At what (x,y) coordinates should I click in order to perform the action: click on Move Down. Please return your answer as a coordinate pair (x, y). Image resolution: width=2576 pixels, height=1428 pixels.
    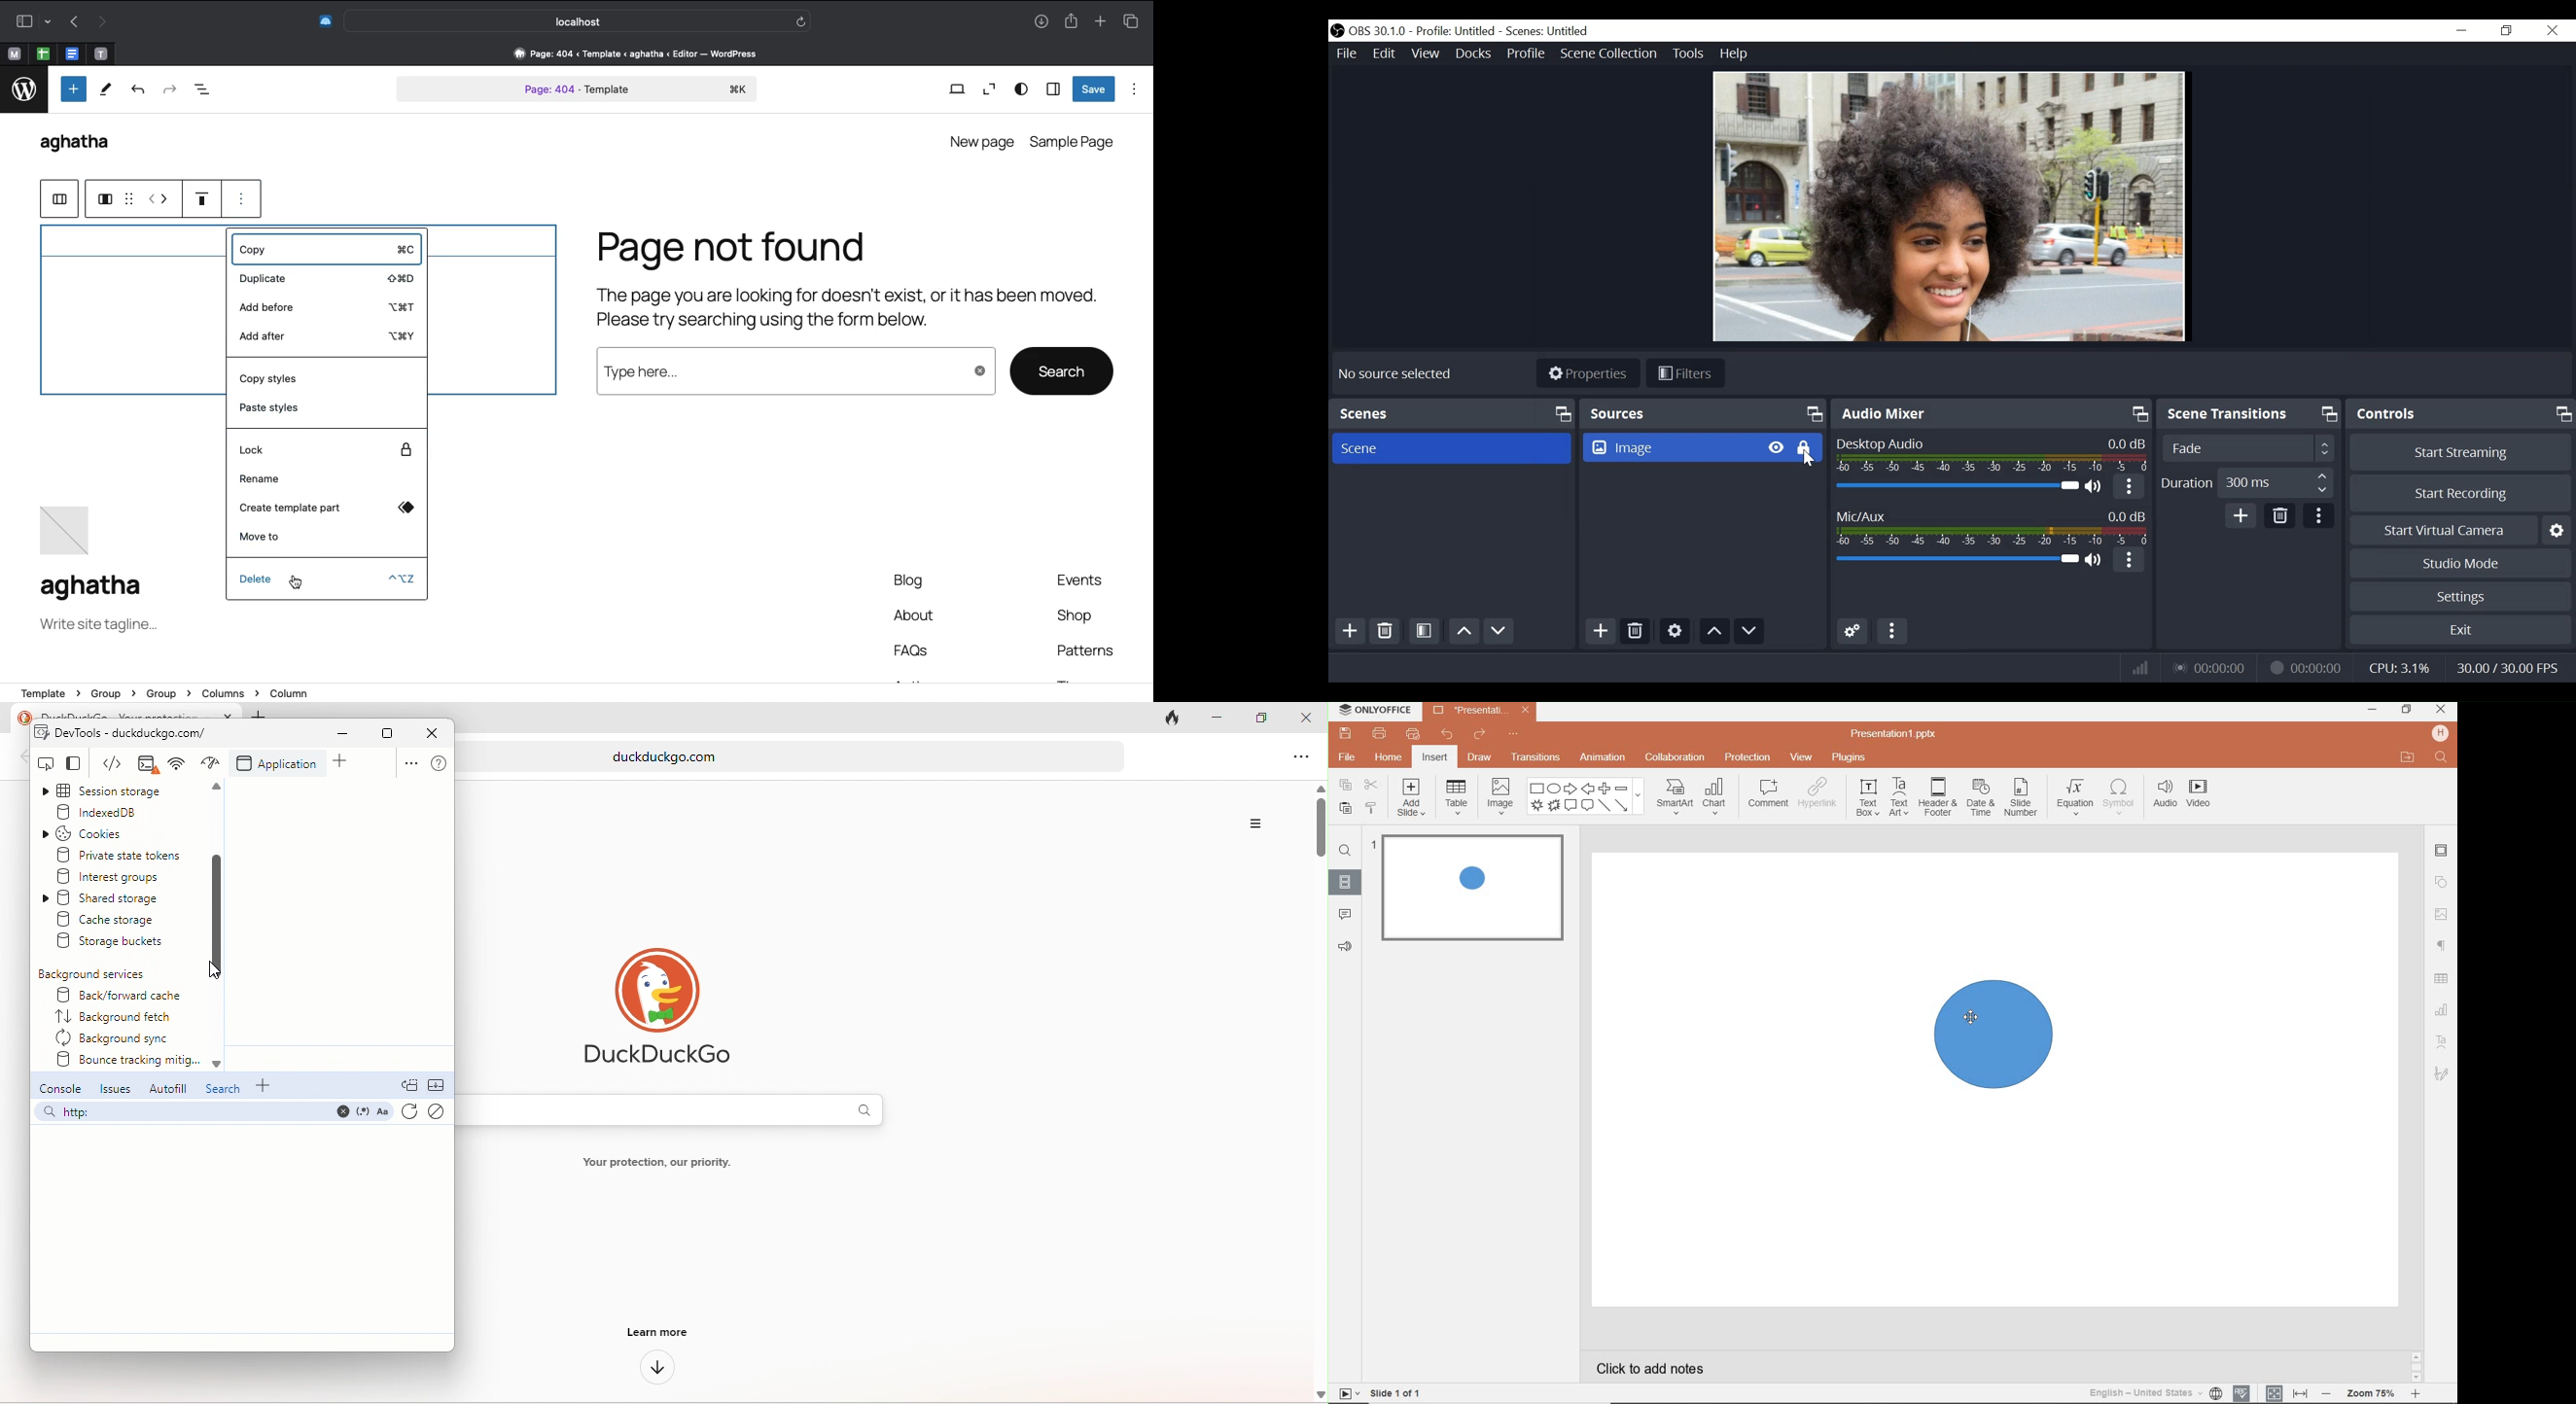
    Looking at the image, I should click on (1499, 630).